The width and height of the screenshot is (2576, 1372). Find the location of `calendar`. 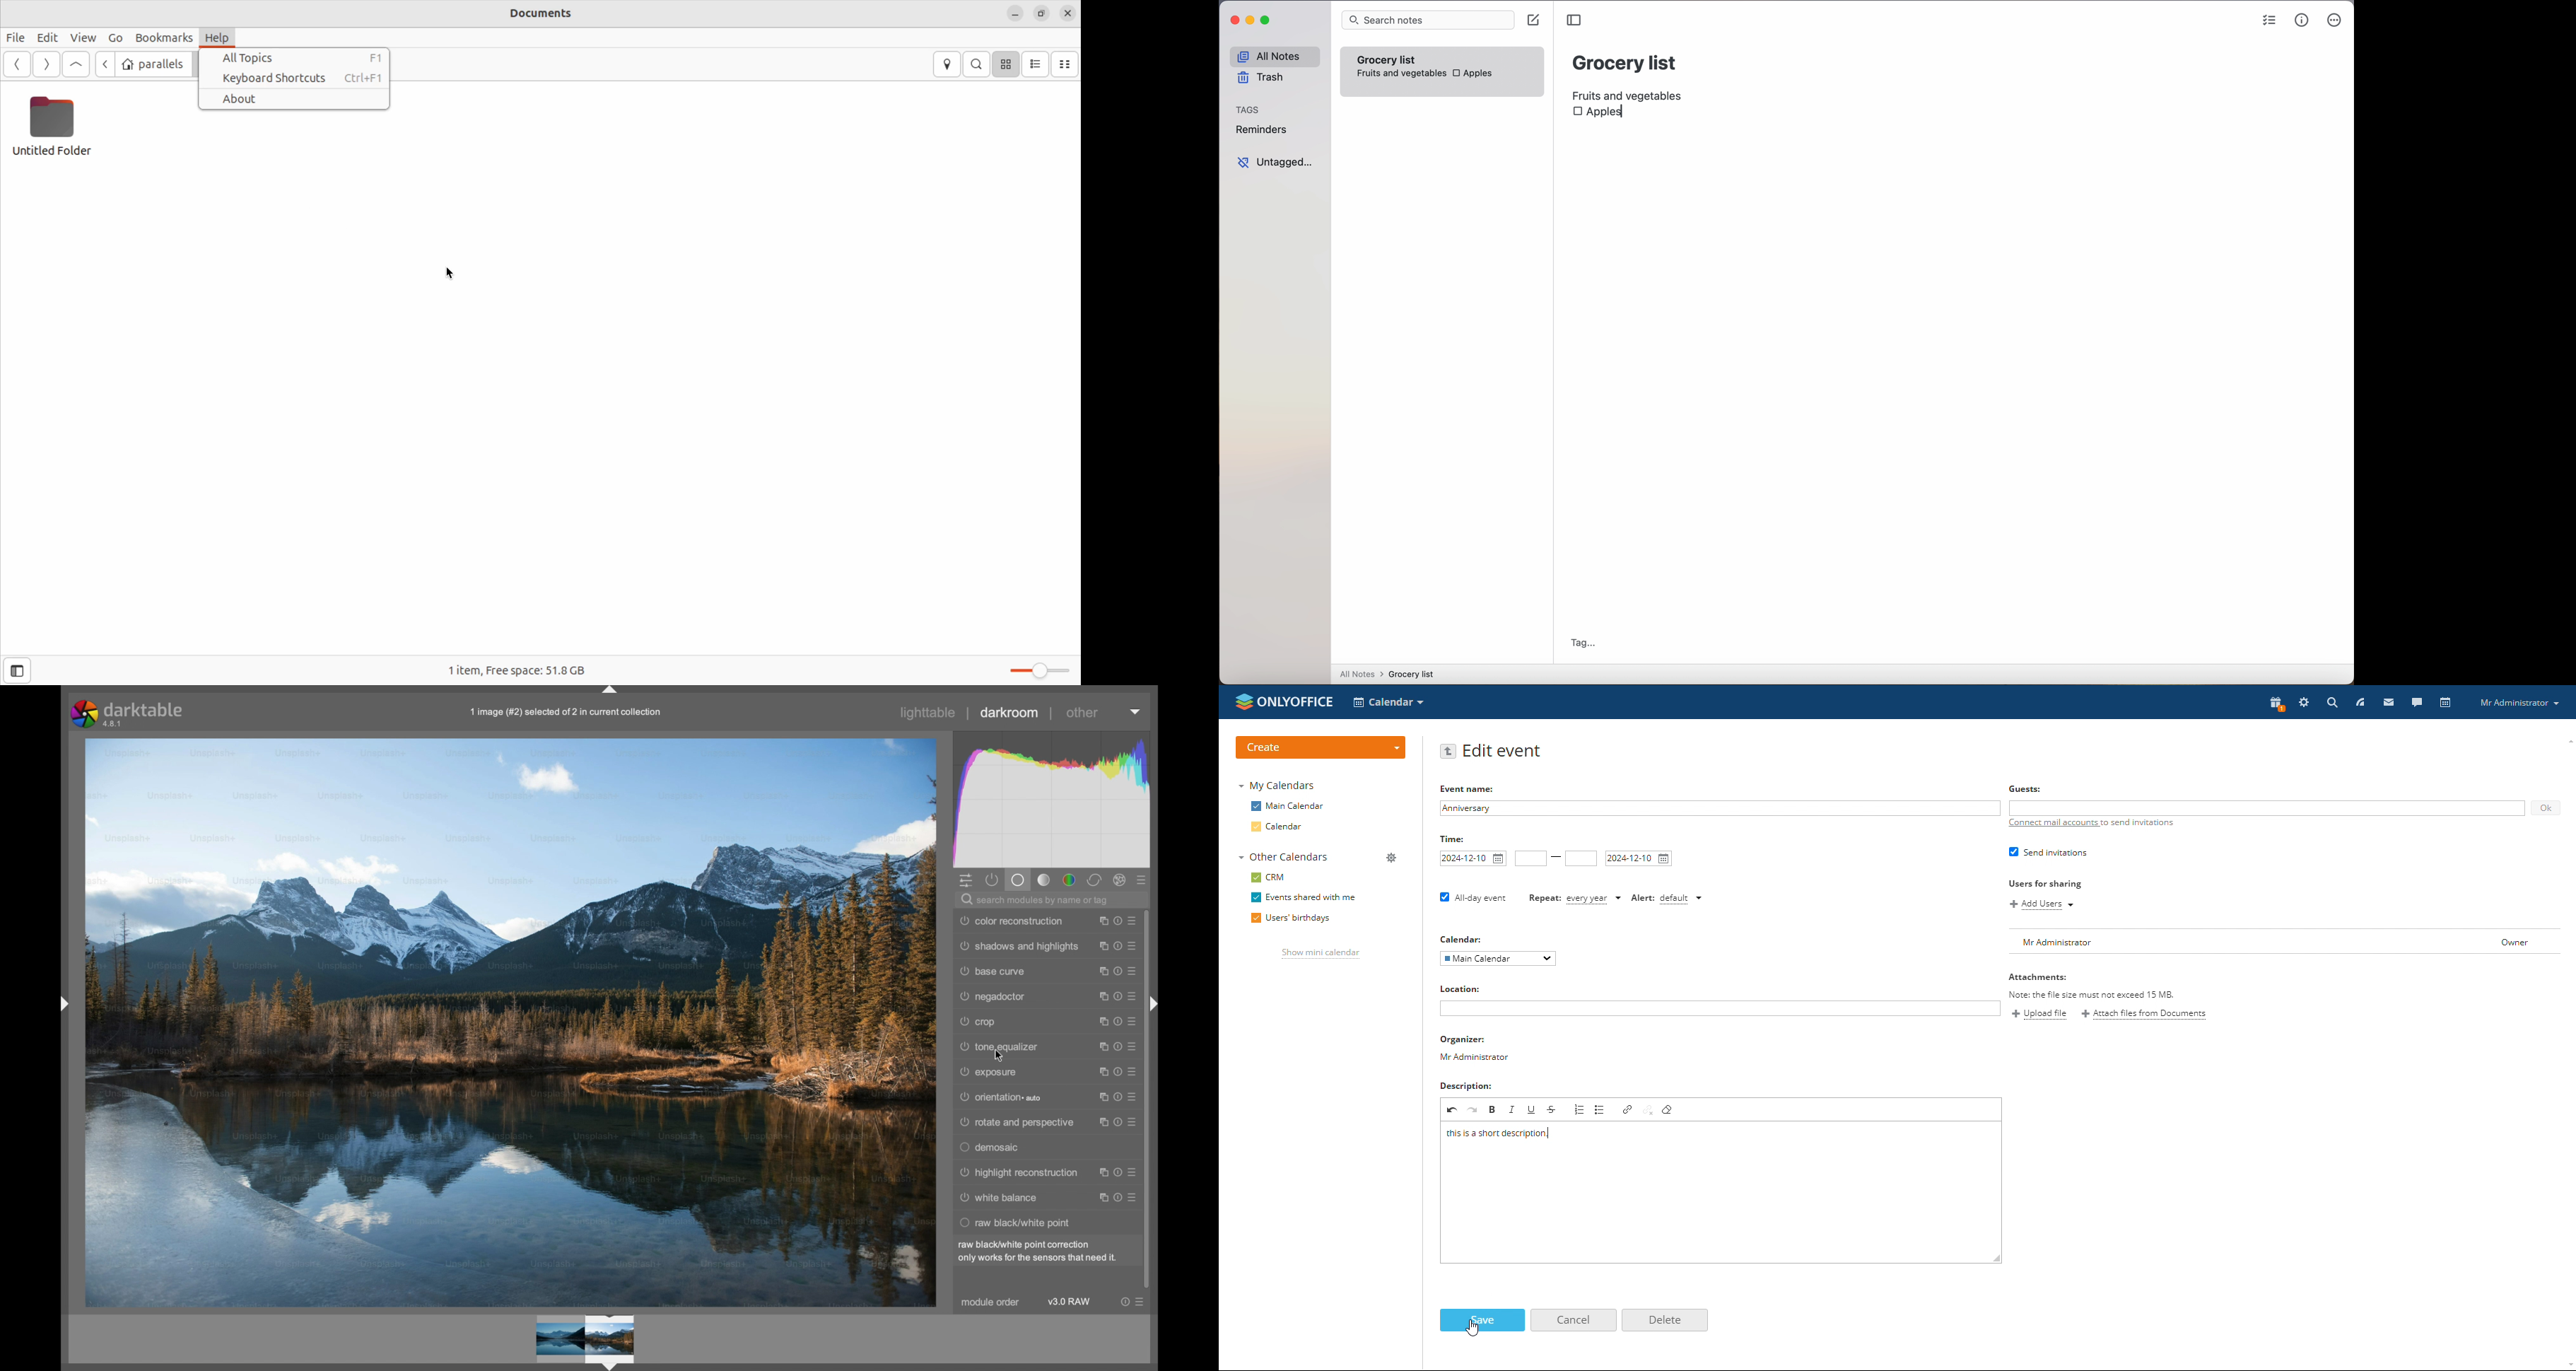

calendar is located at coordinates (1280, 827).